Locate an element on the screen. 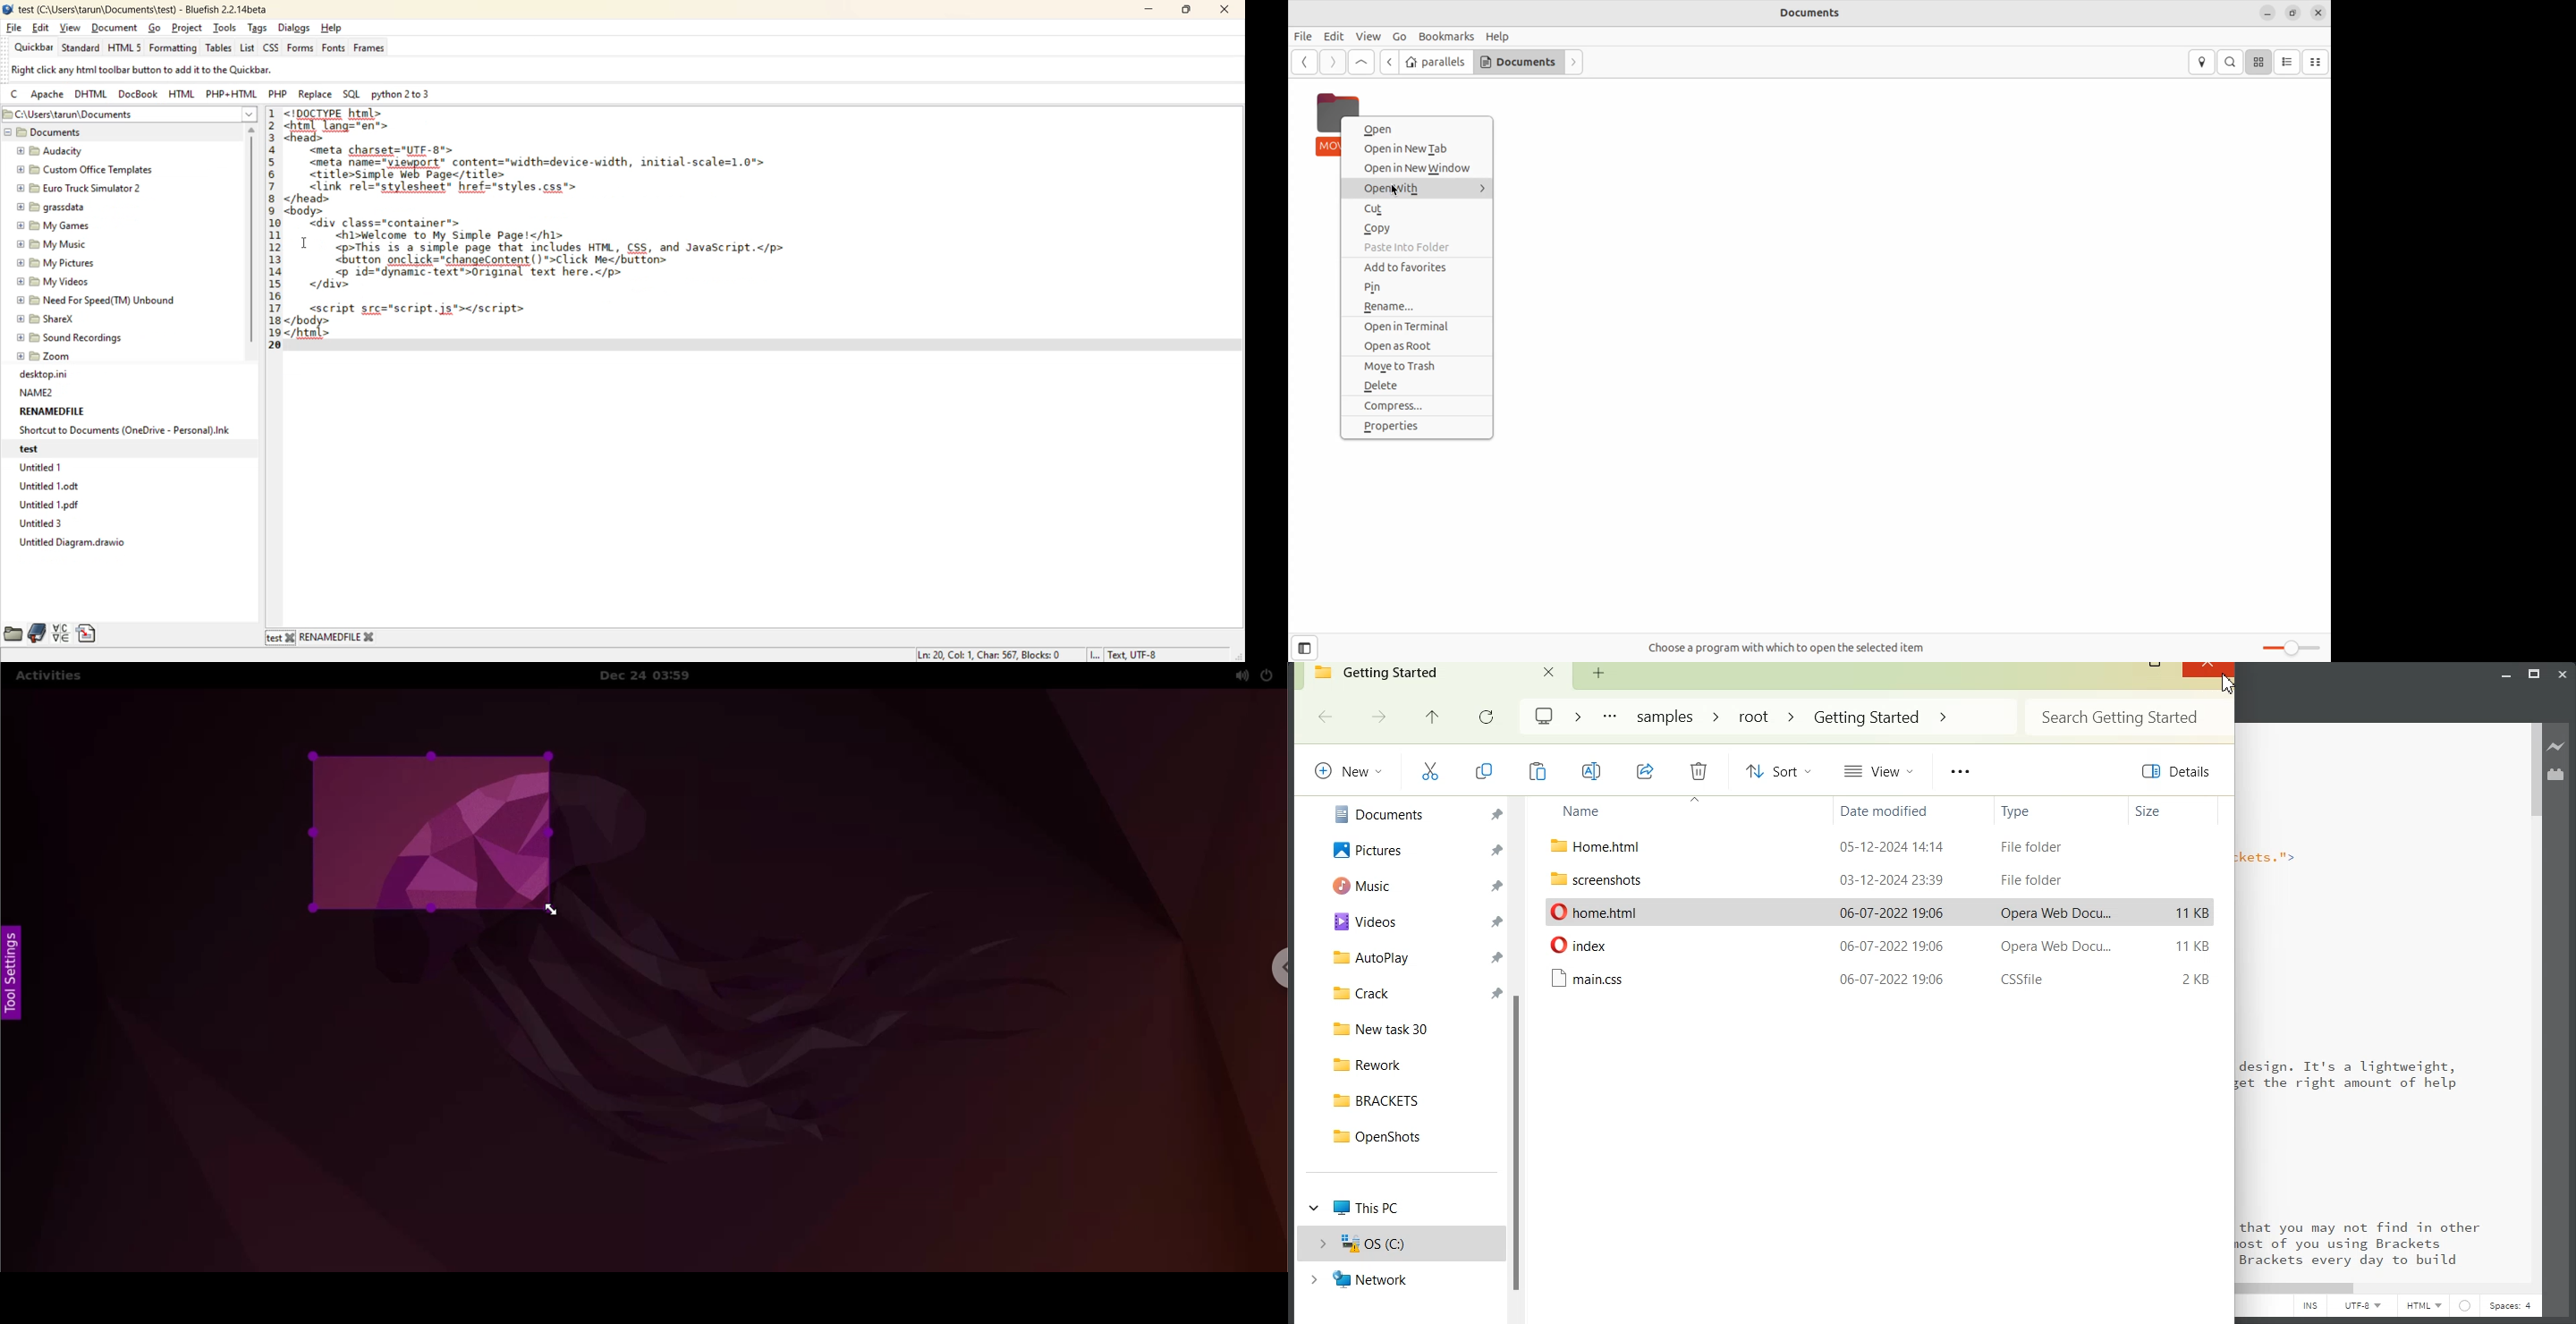  Cursor is located at coordinates (2225, 683).